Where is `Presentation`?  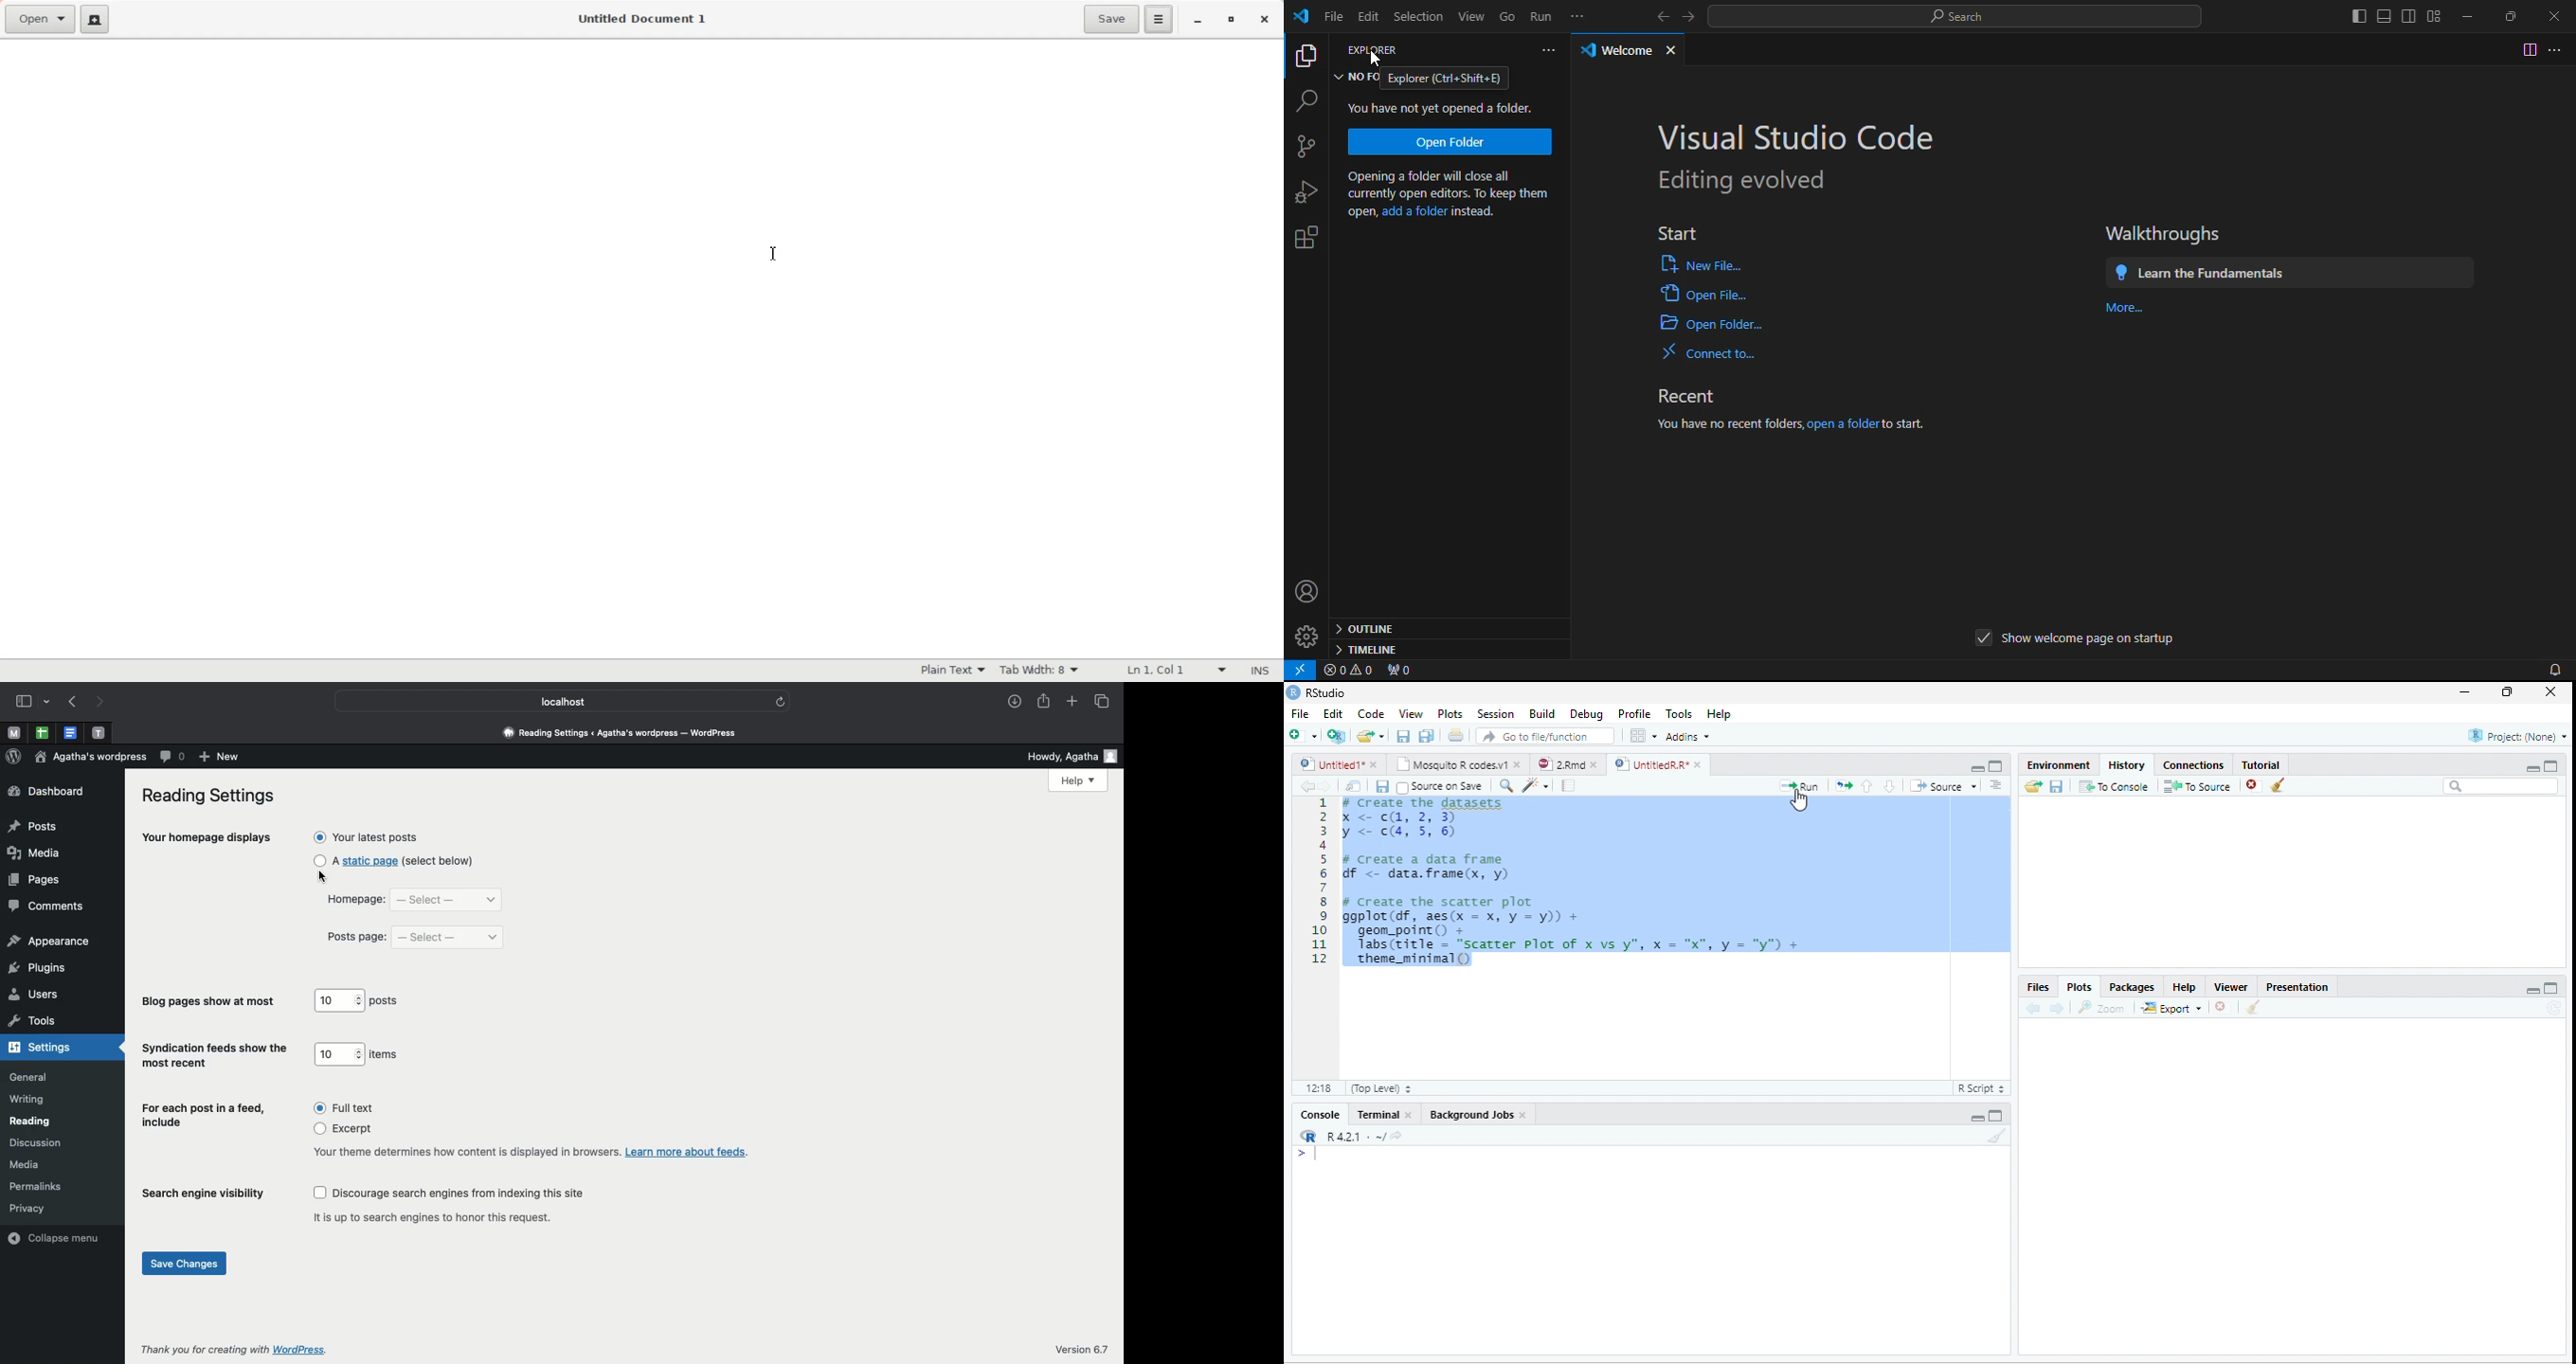
Presentation is located at coordinates (2297, 986).